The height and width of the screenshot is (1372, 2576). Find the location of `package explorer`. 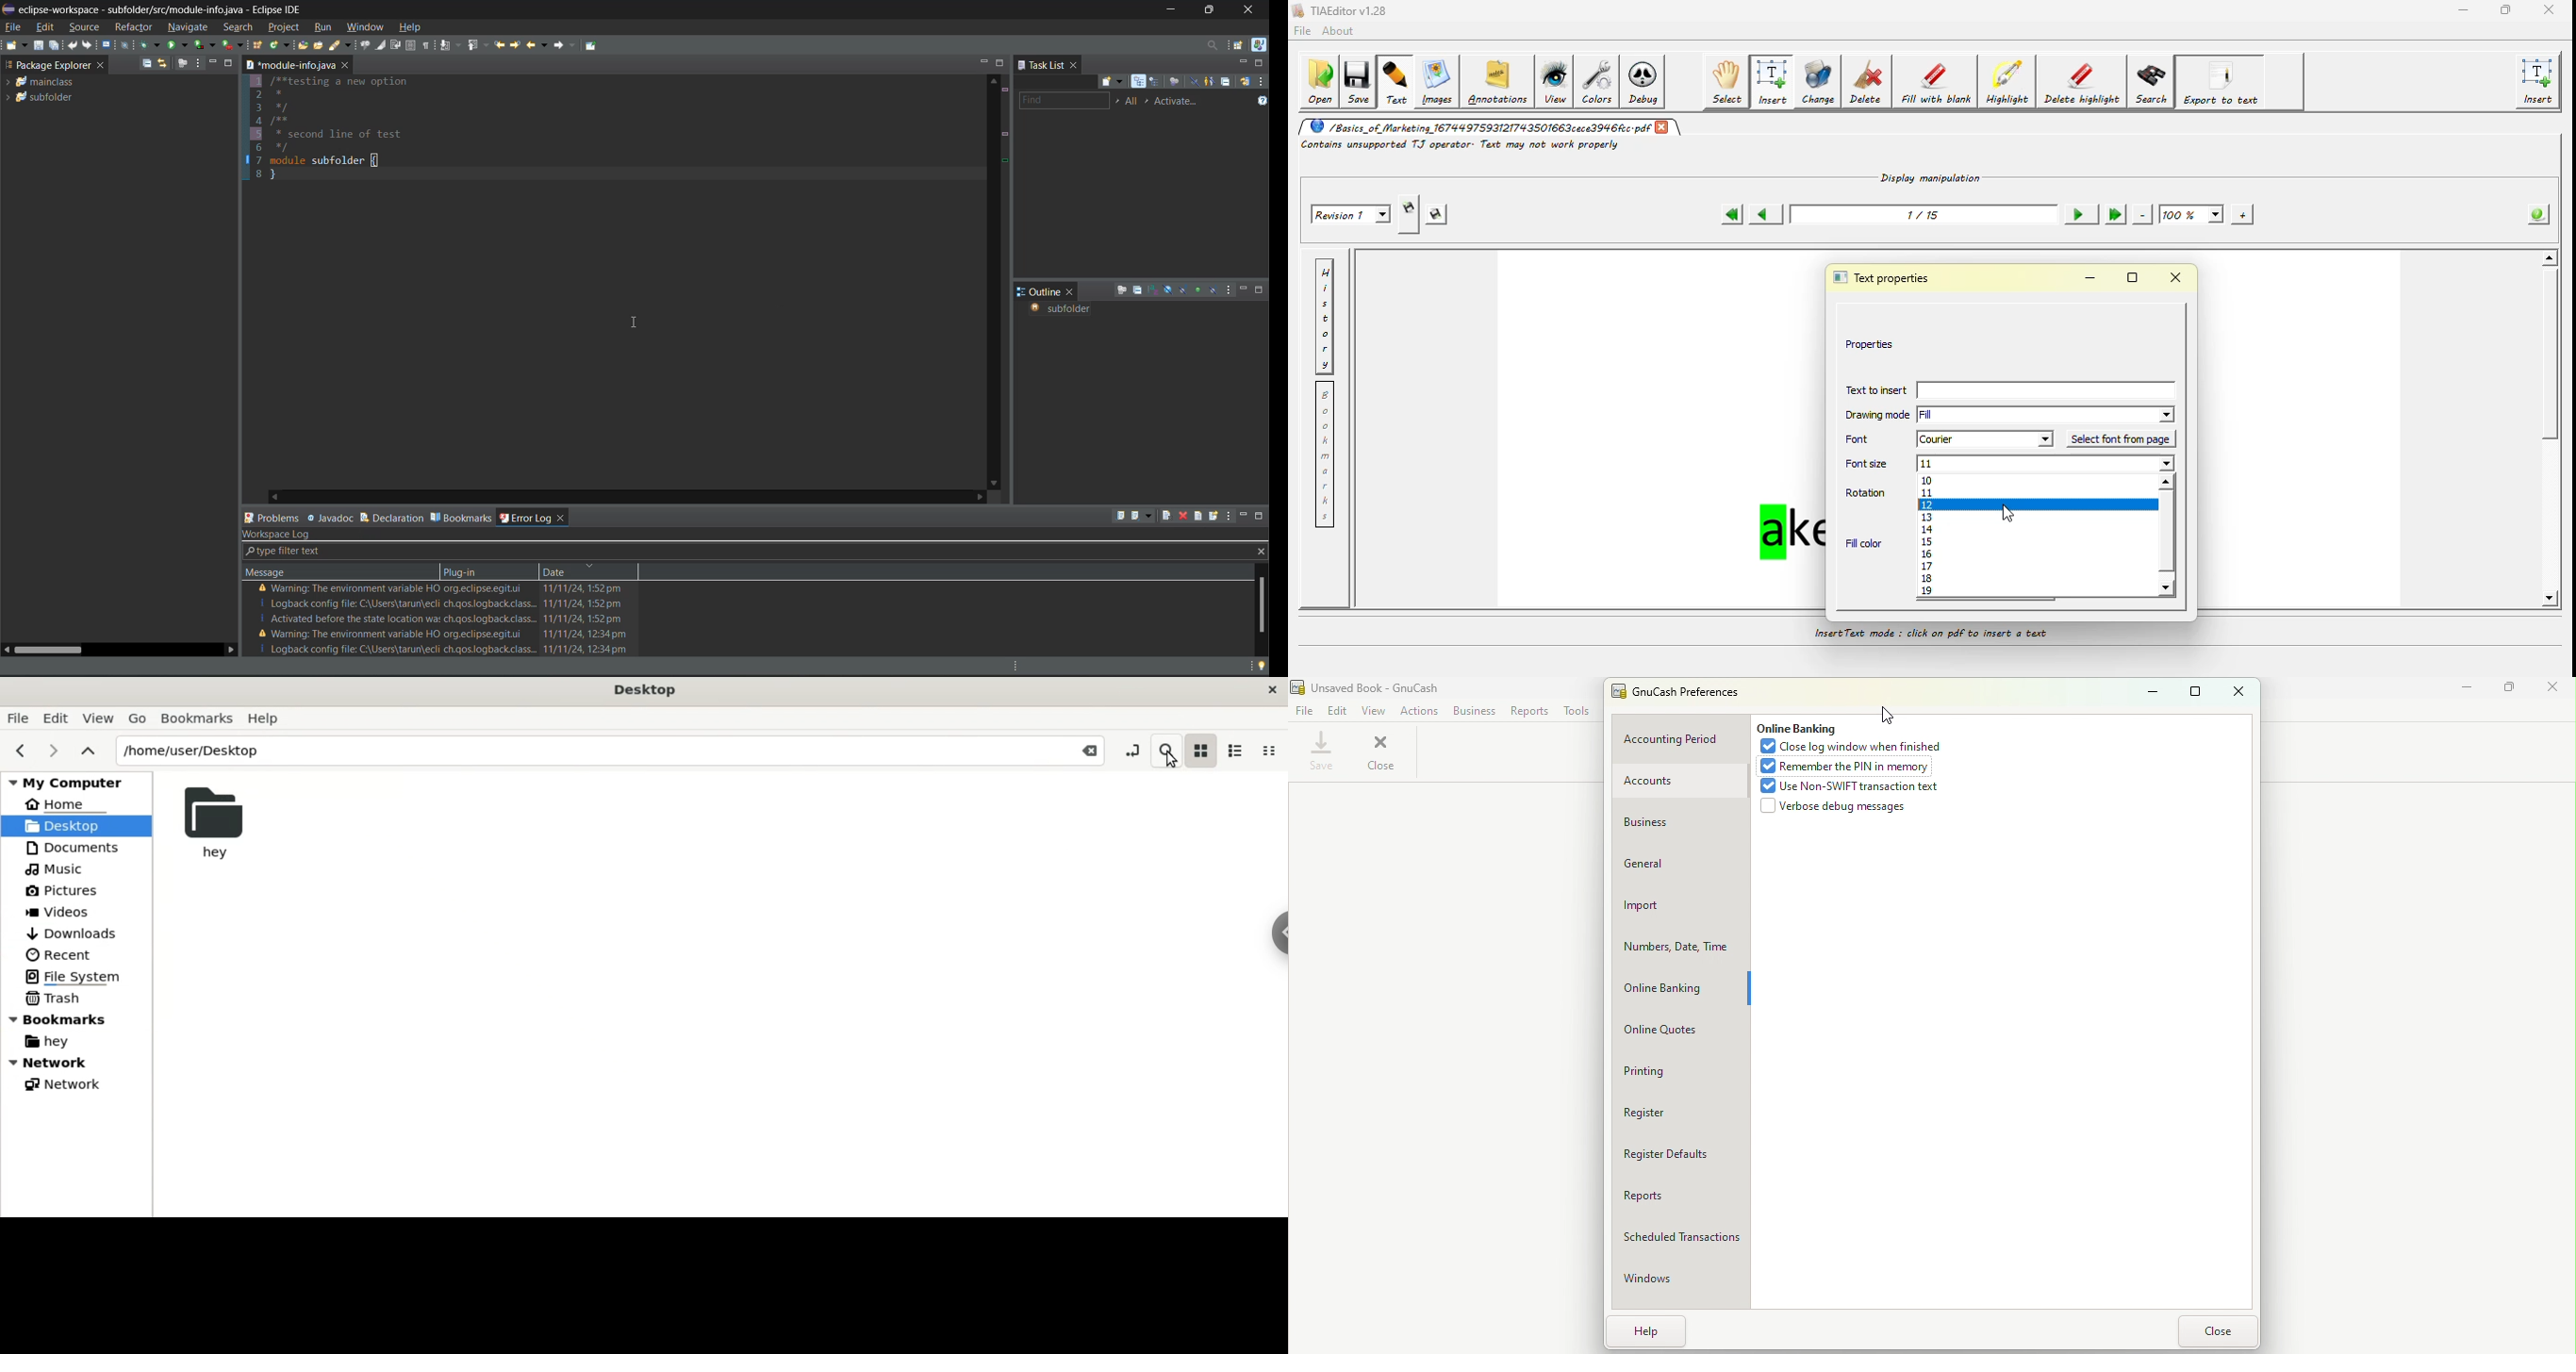

package explorer is located at coordinates (47, 64).